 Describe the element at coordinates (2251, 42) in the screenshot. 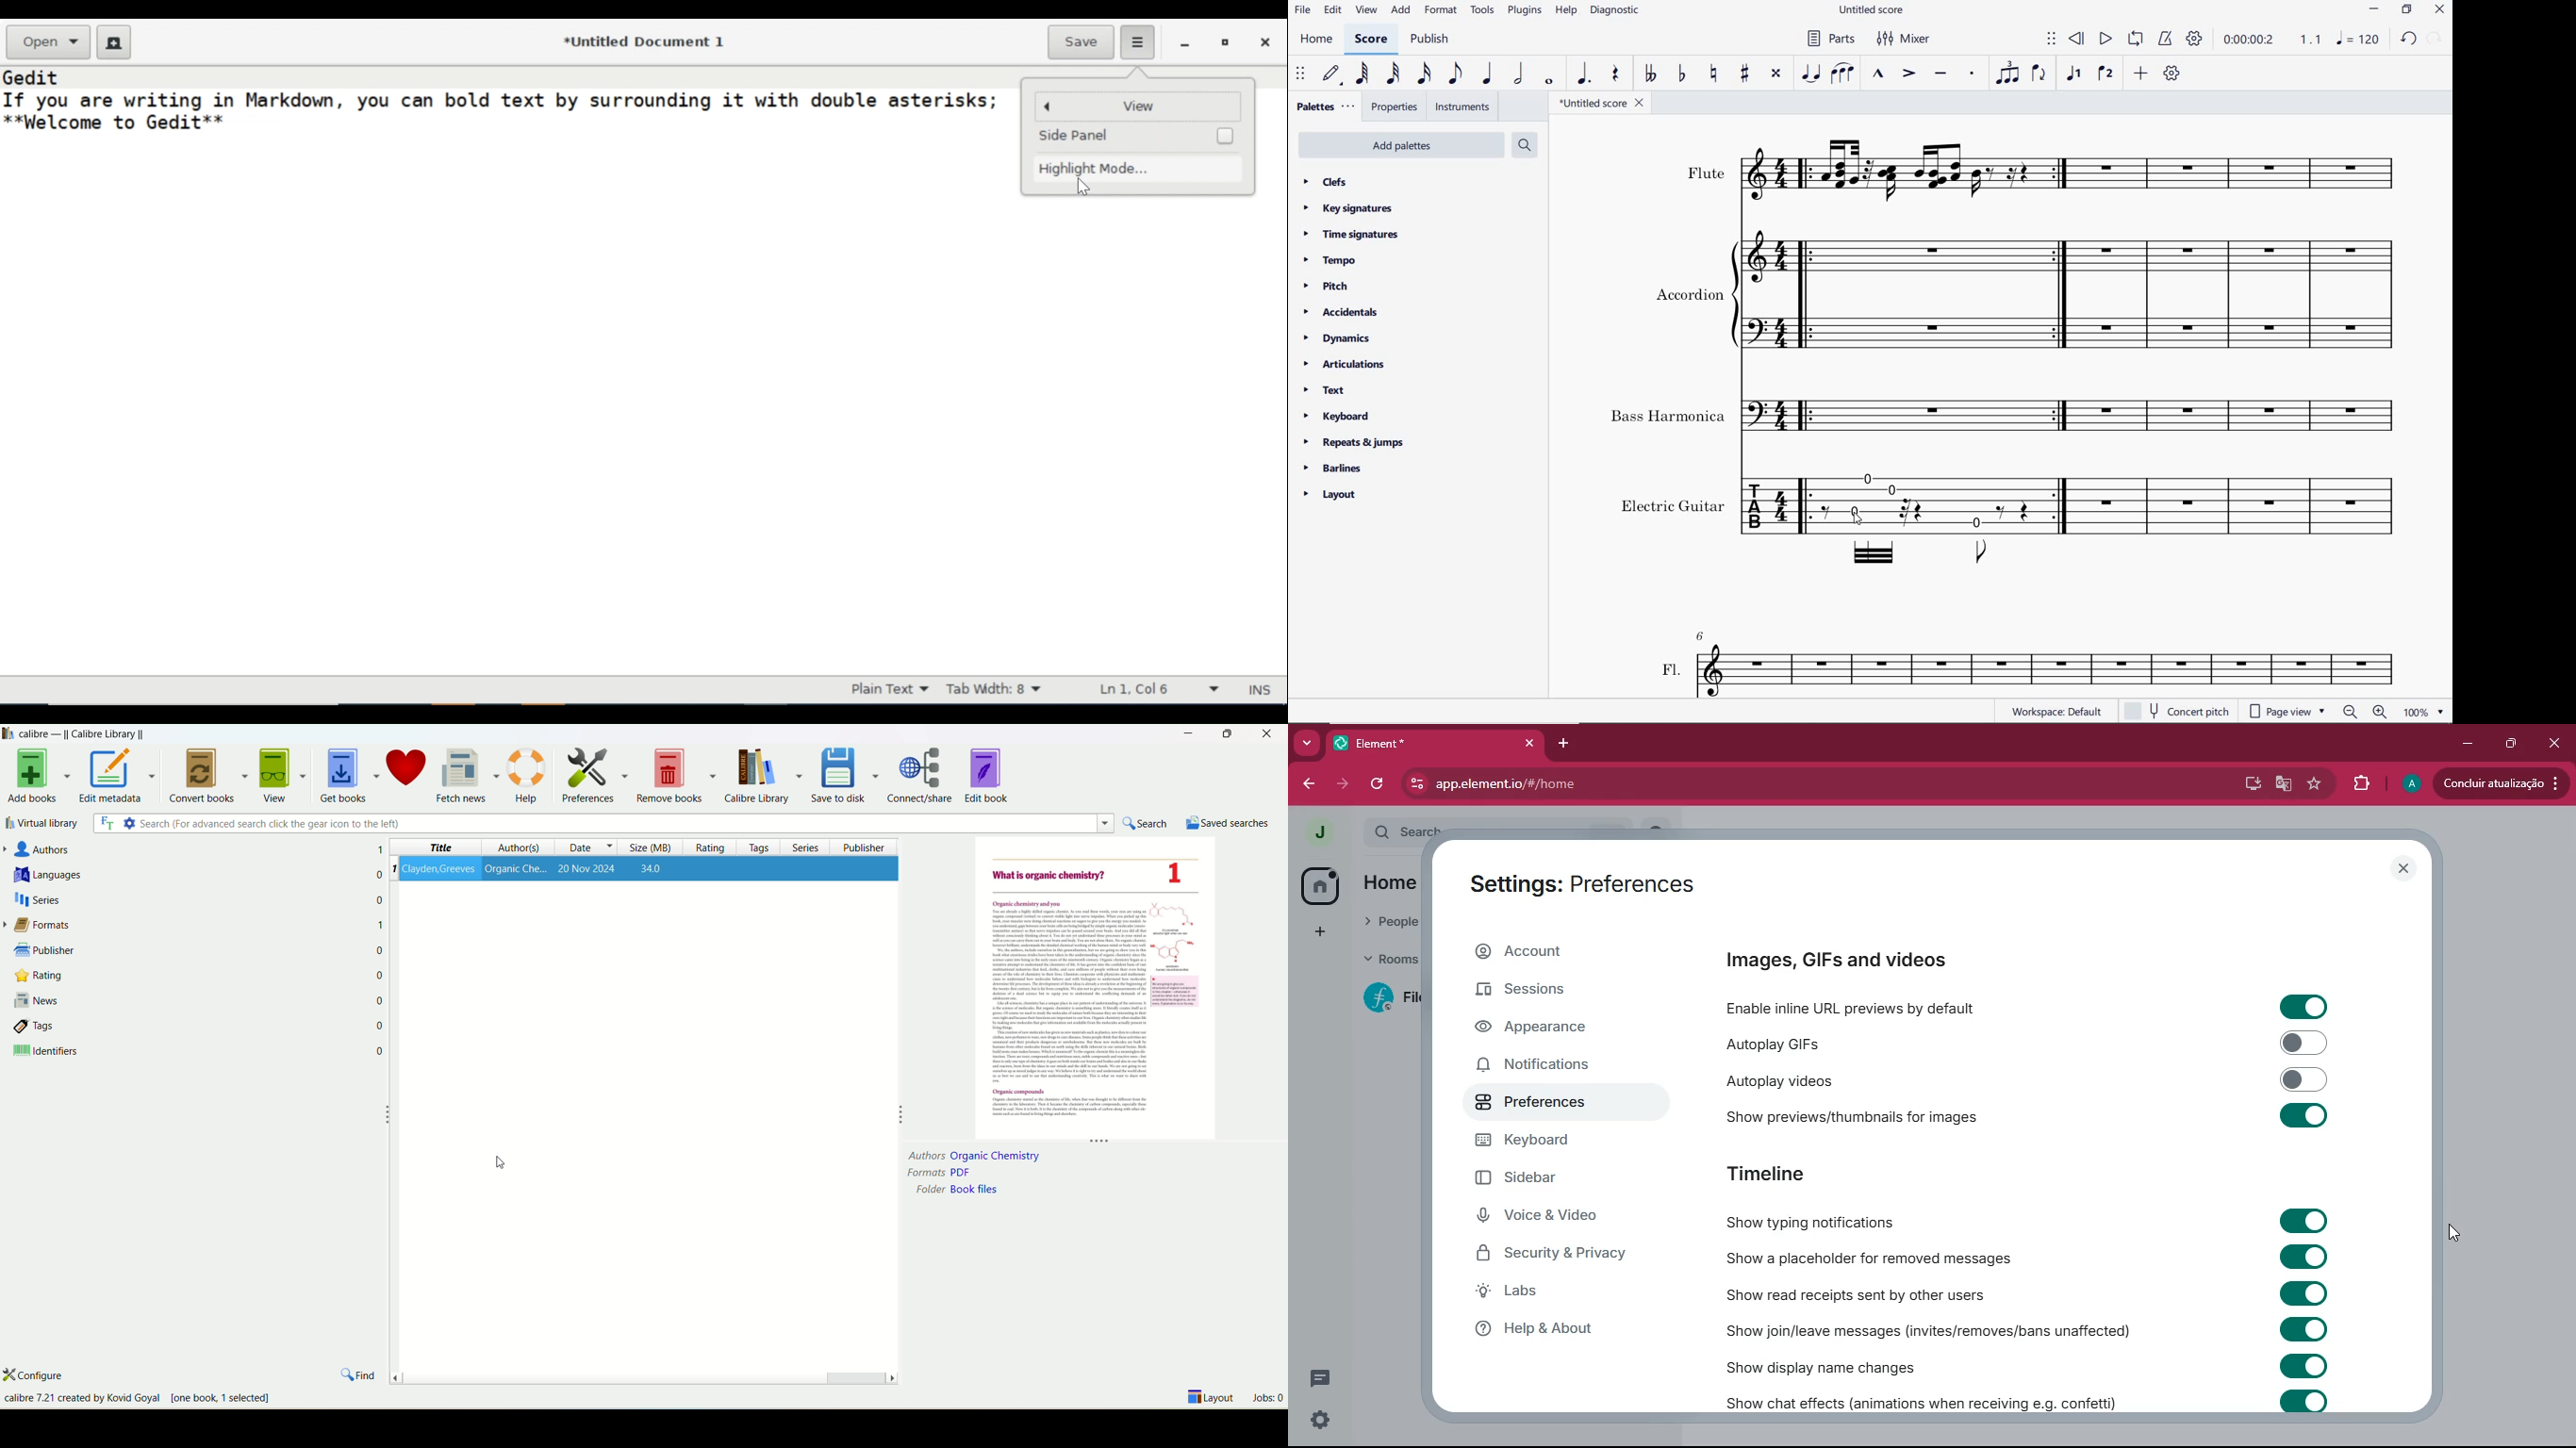

I see `playback time` at that location.